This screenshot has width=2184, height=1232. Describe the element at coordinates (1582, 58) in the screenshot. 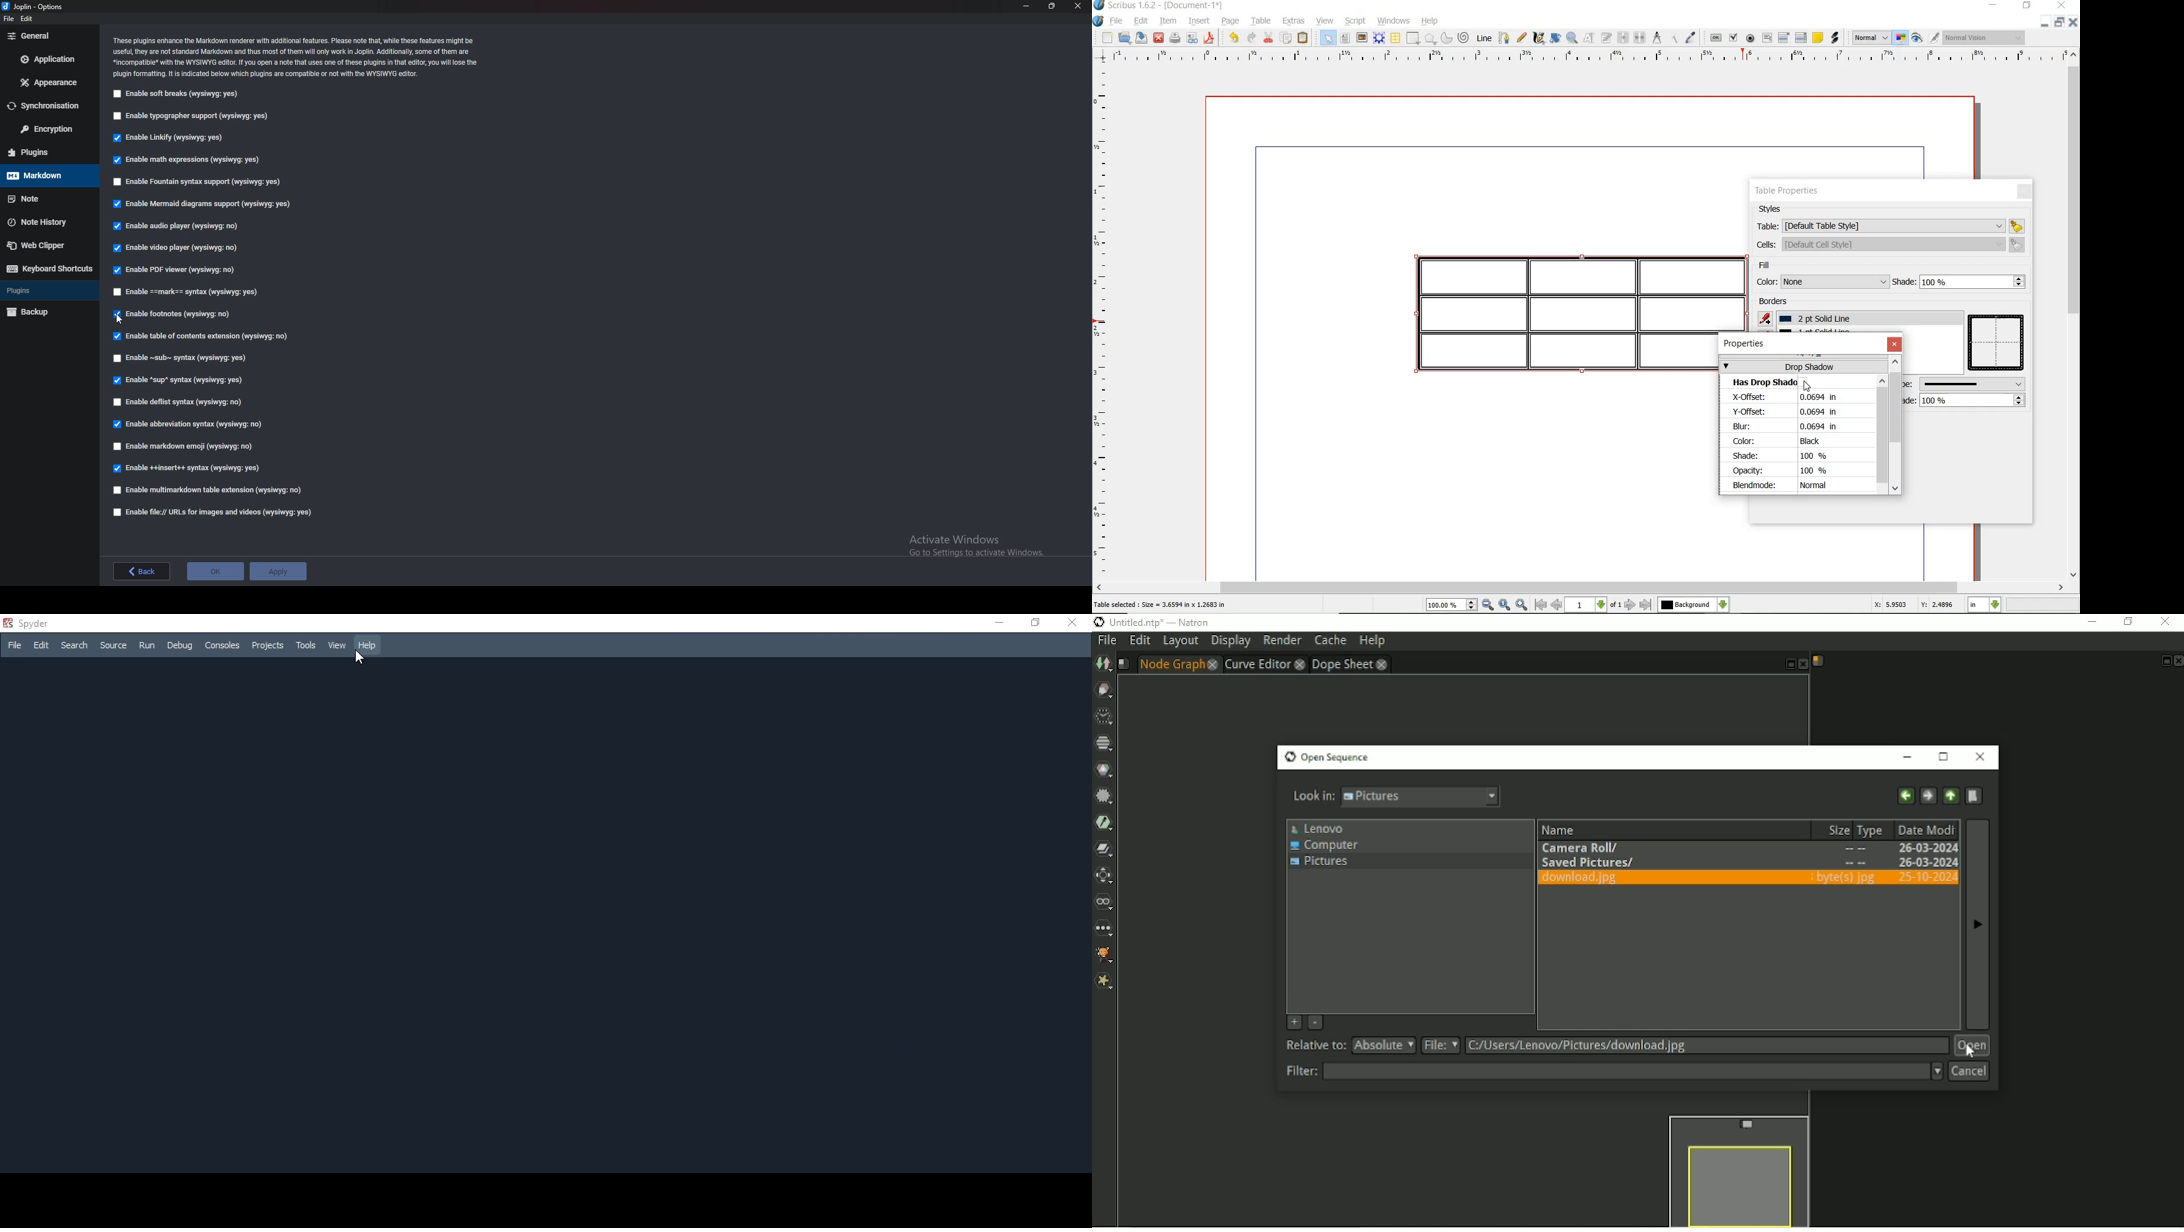

I see `ruler` at that location.